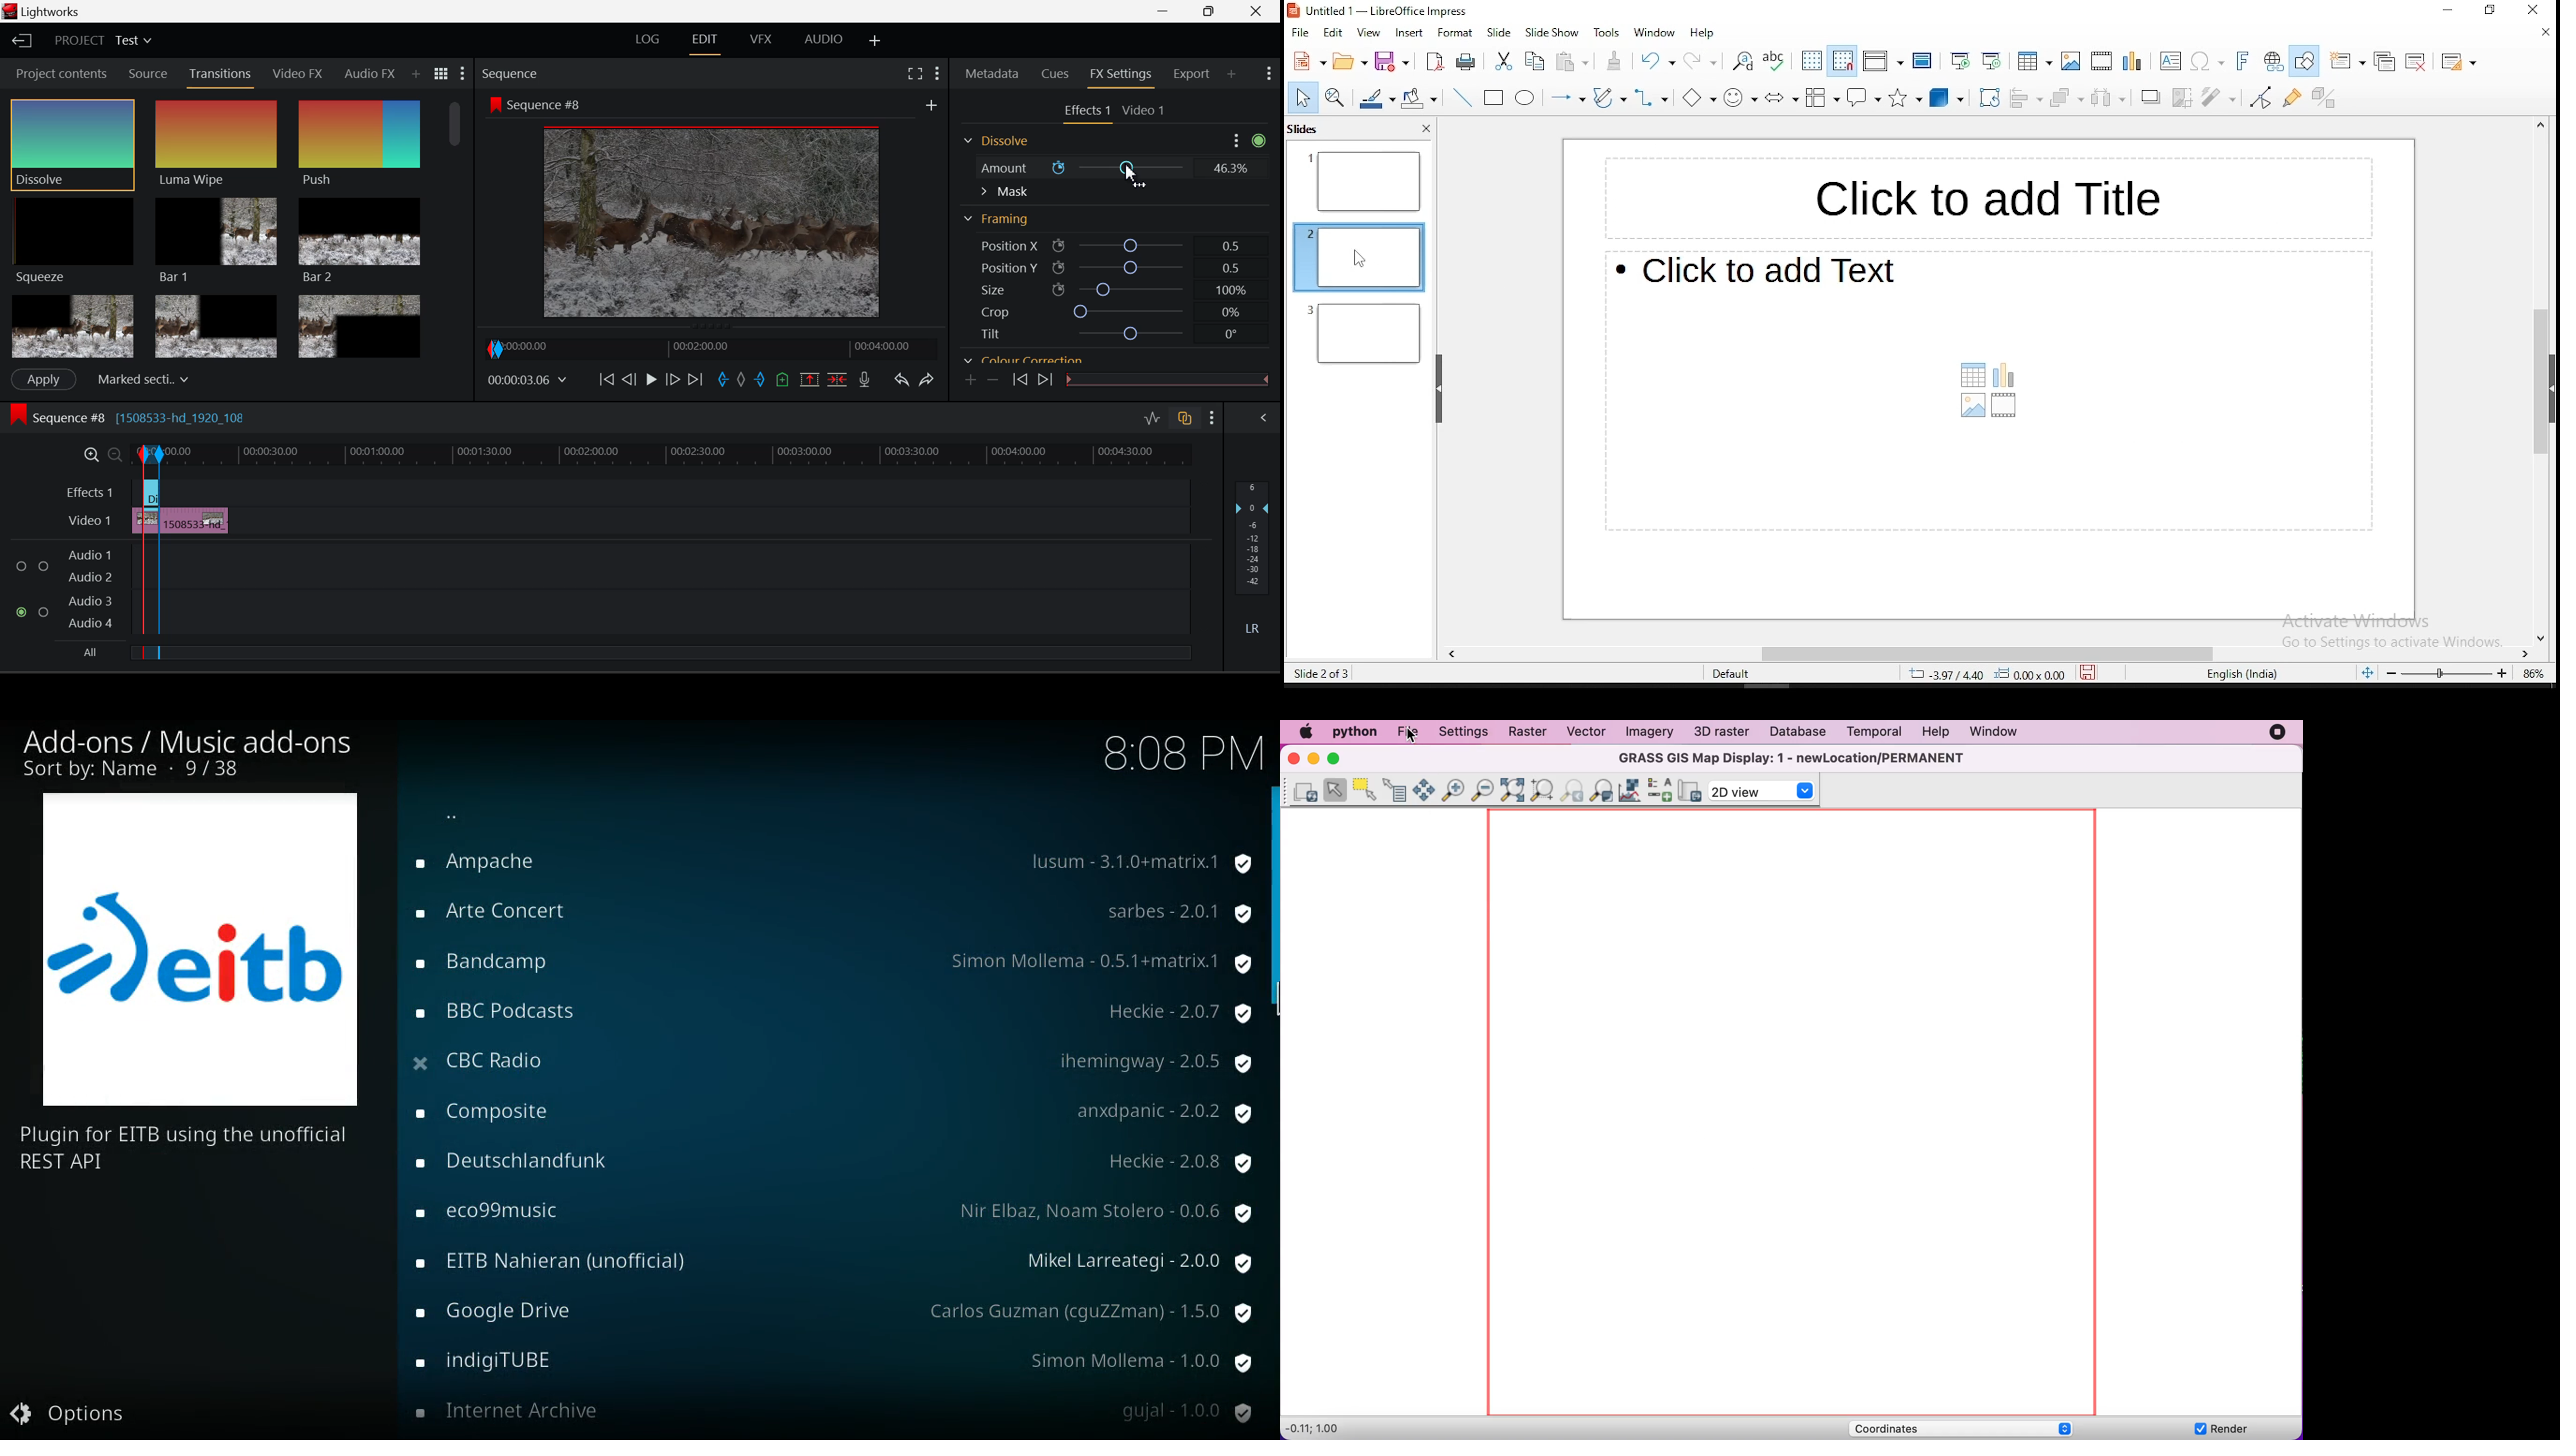  I want to click on add-ons, so click(494, 963).